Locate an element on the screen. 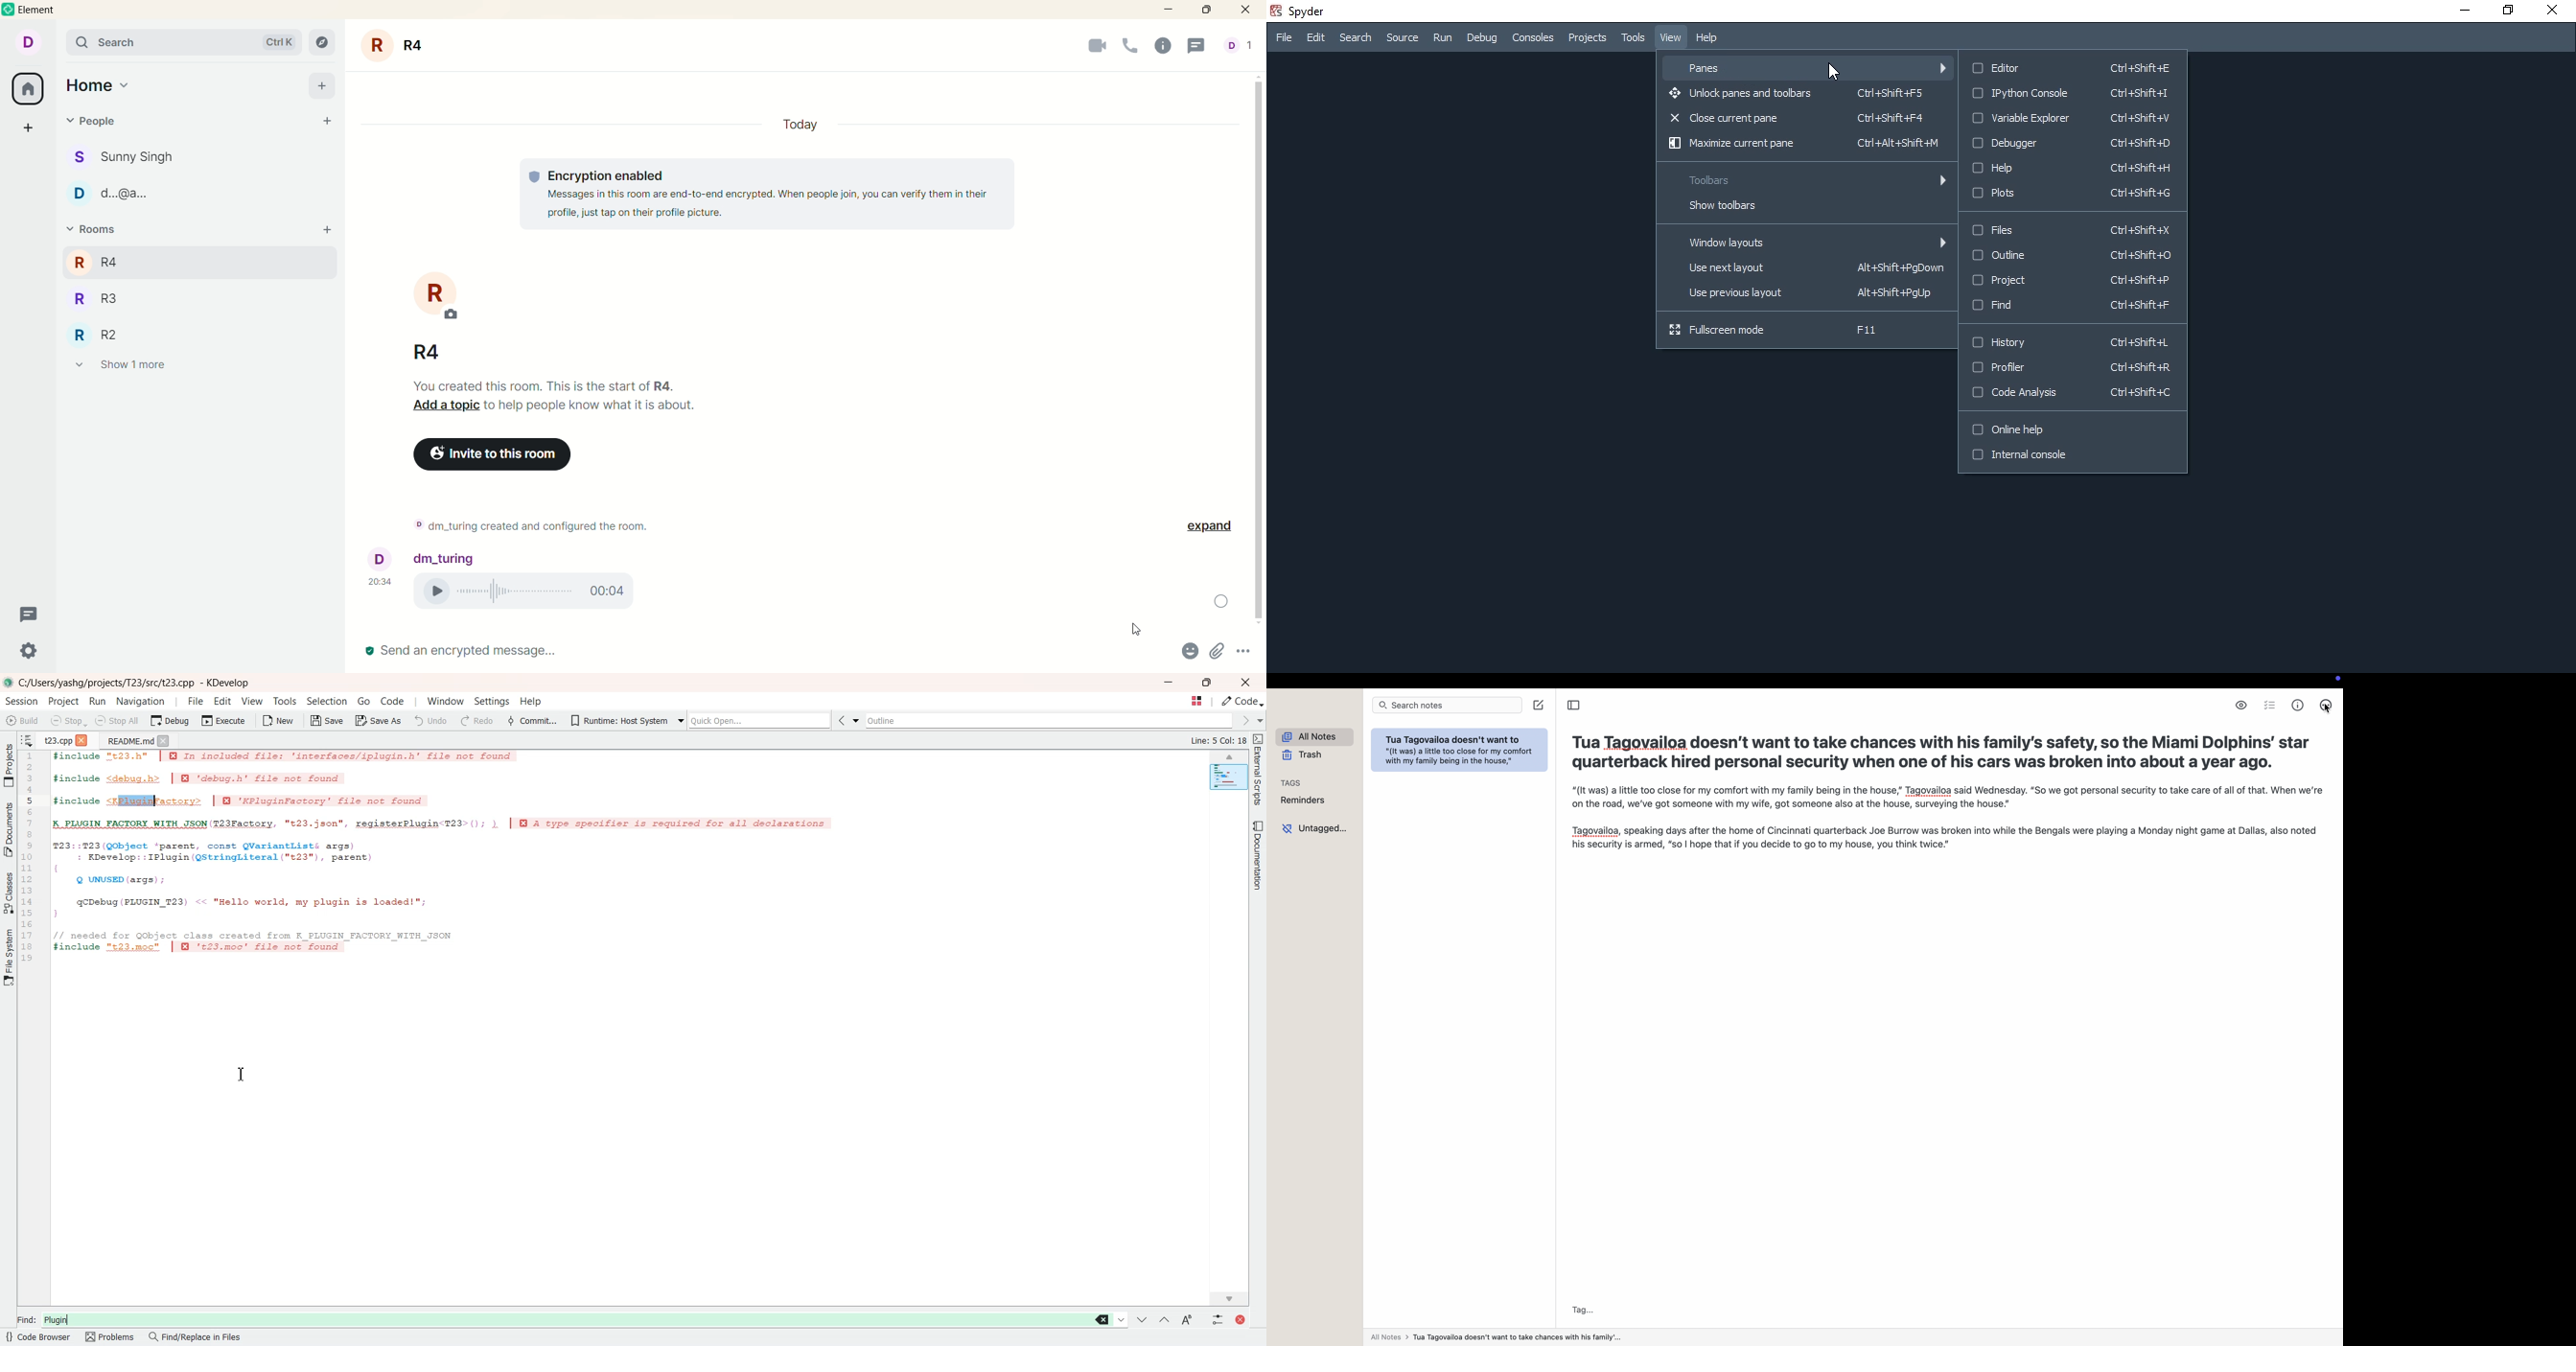 This screenshot has height=1372, width=2576. View is located at coordinates (1668, 37).